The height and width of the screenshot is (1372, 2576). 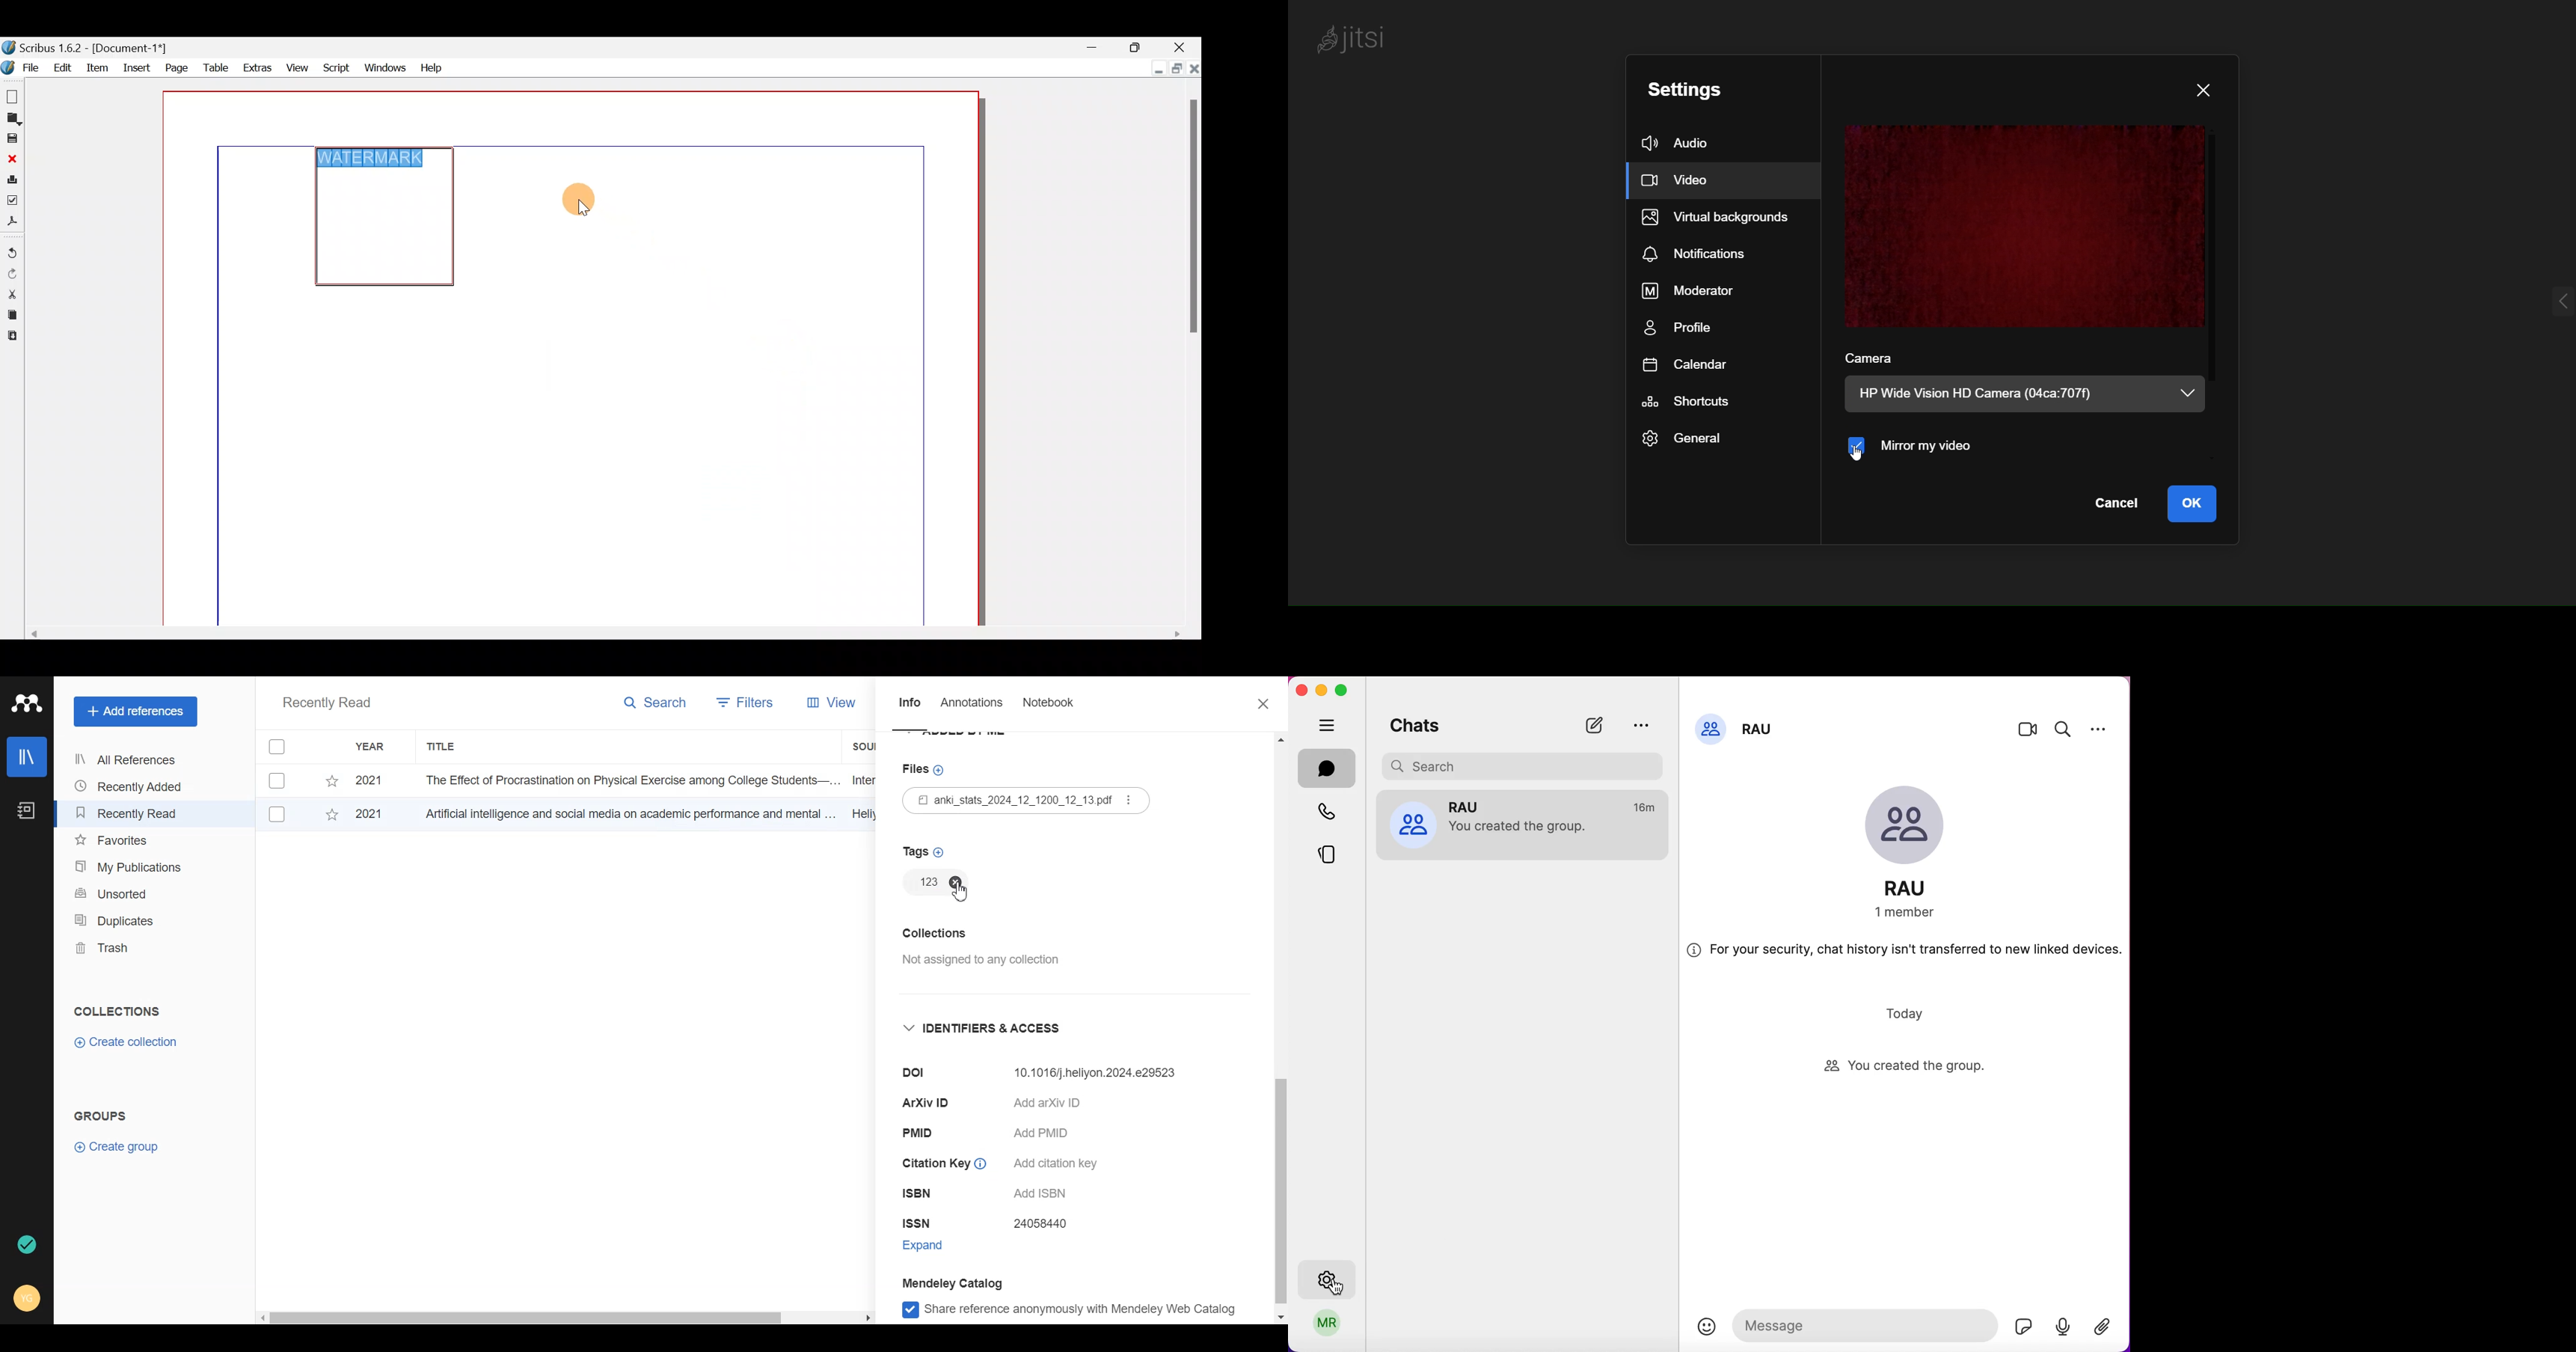 What do you see at coordinates (63, 67) in the screenshot?
I see `Edit` at bounding box center [63, 67].